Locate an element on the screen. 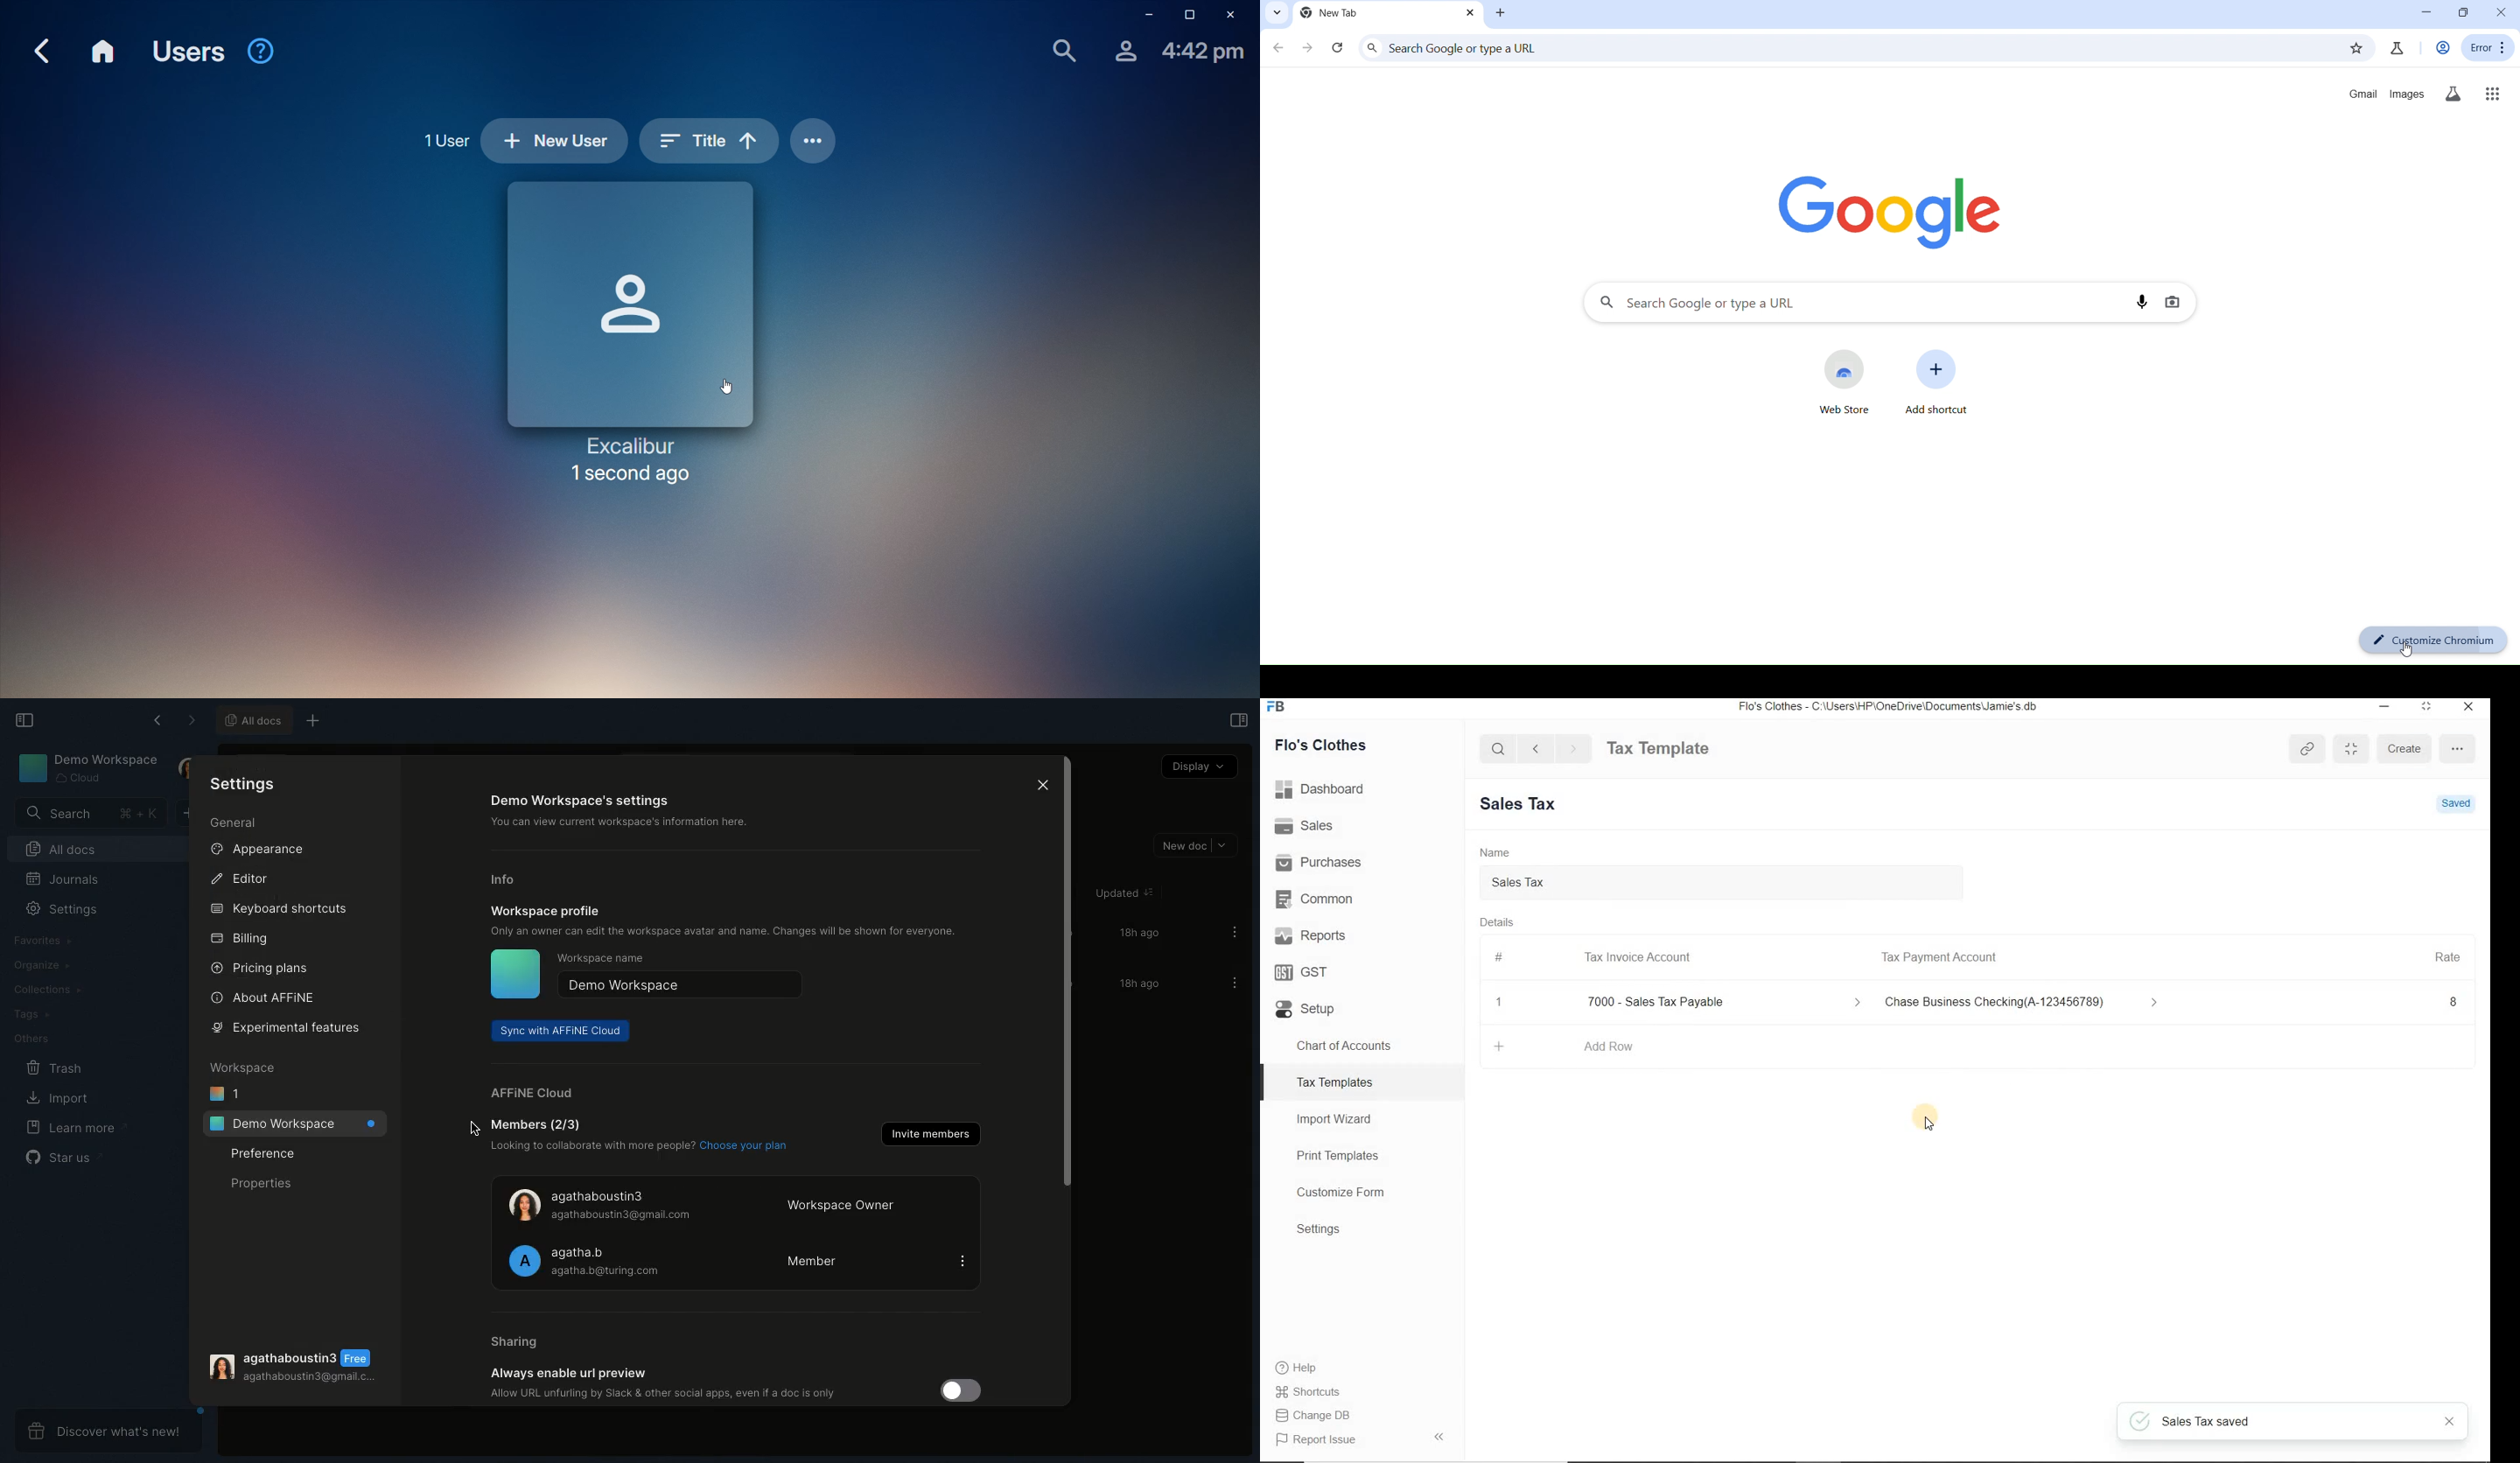  Print Templates is located at coordinates (1363, 1155).